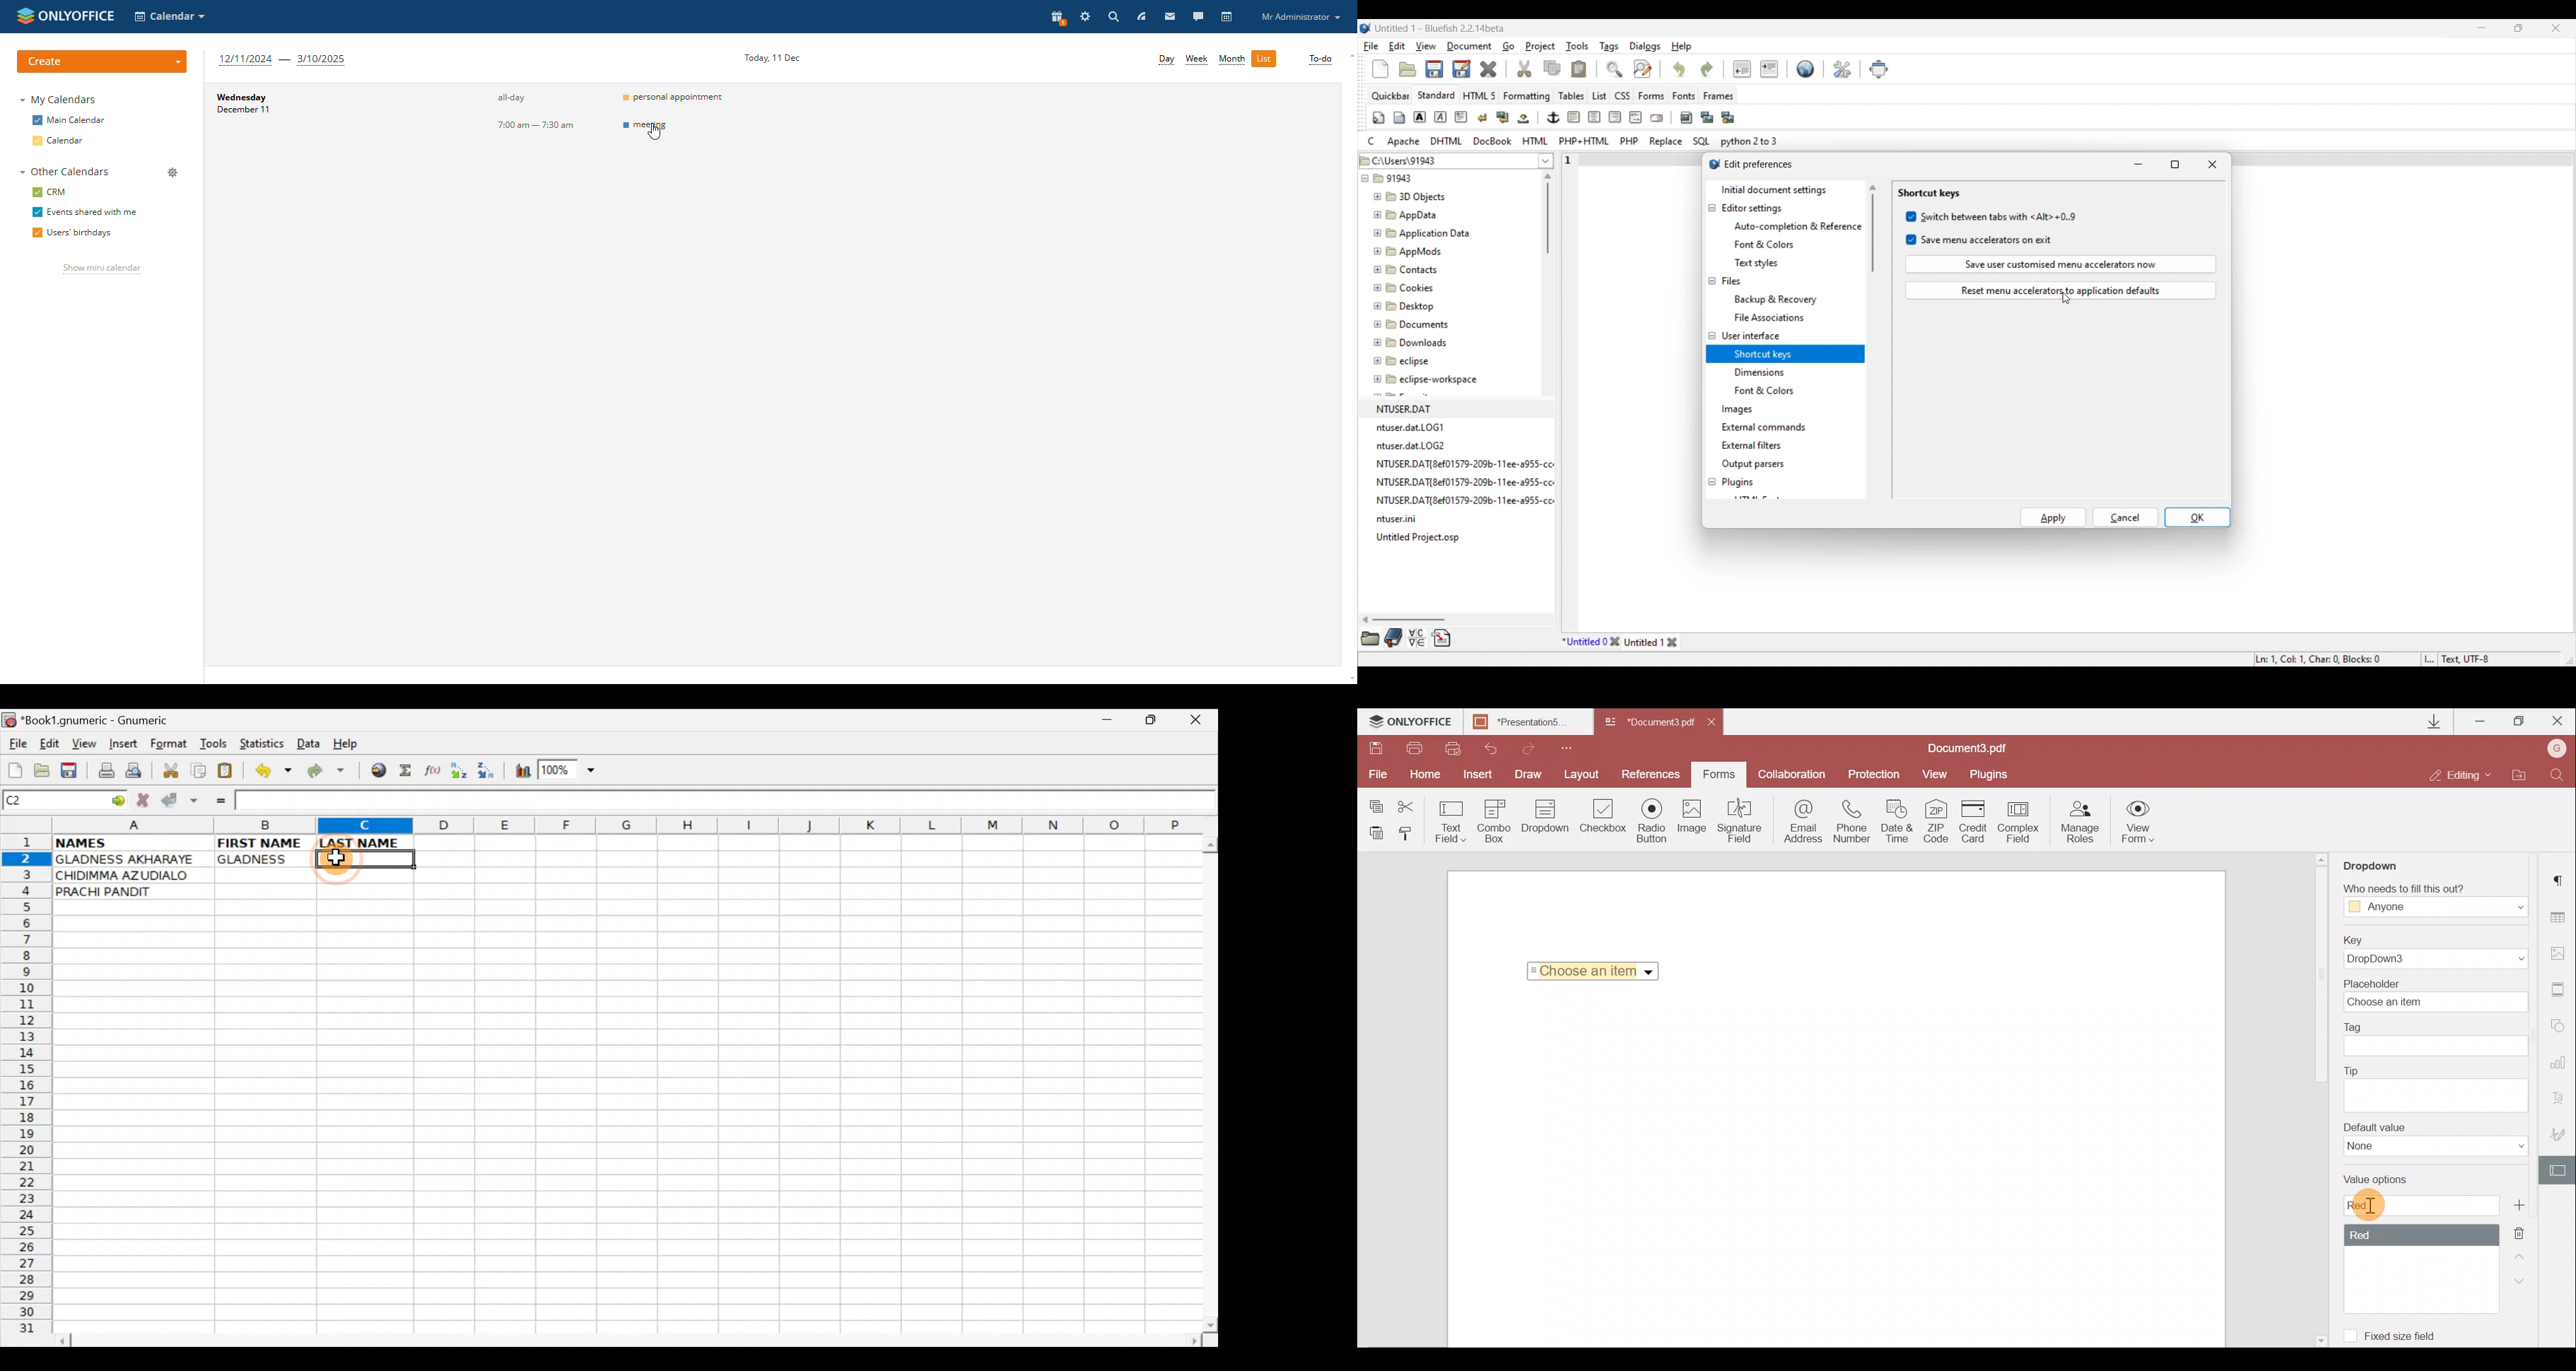  What do you see at coordinates (2461, 776) in the screenshot?
I see `Editing mode` at bounding box center [2461, 776].